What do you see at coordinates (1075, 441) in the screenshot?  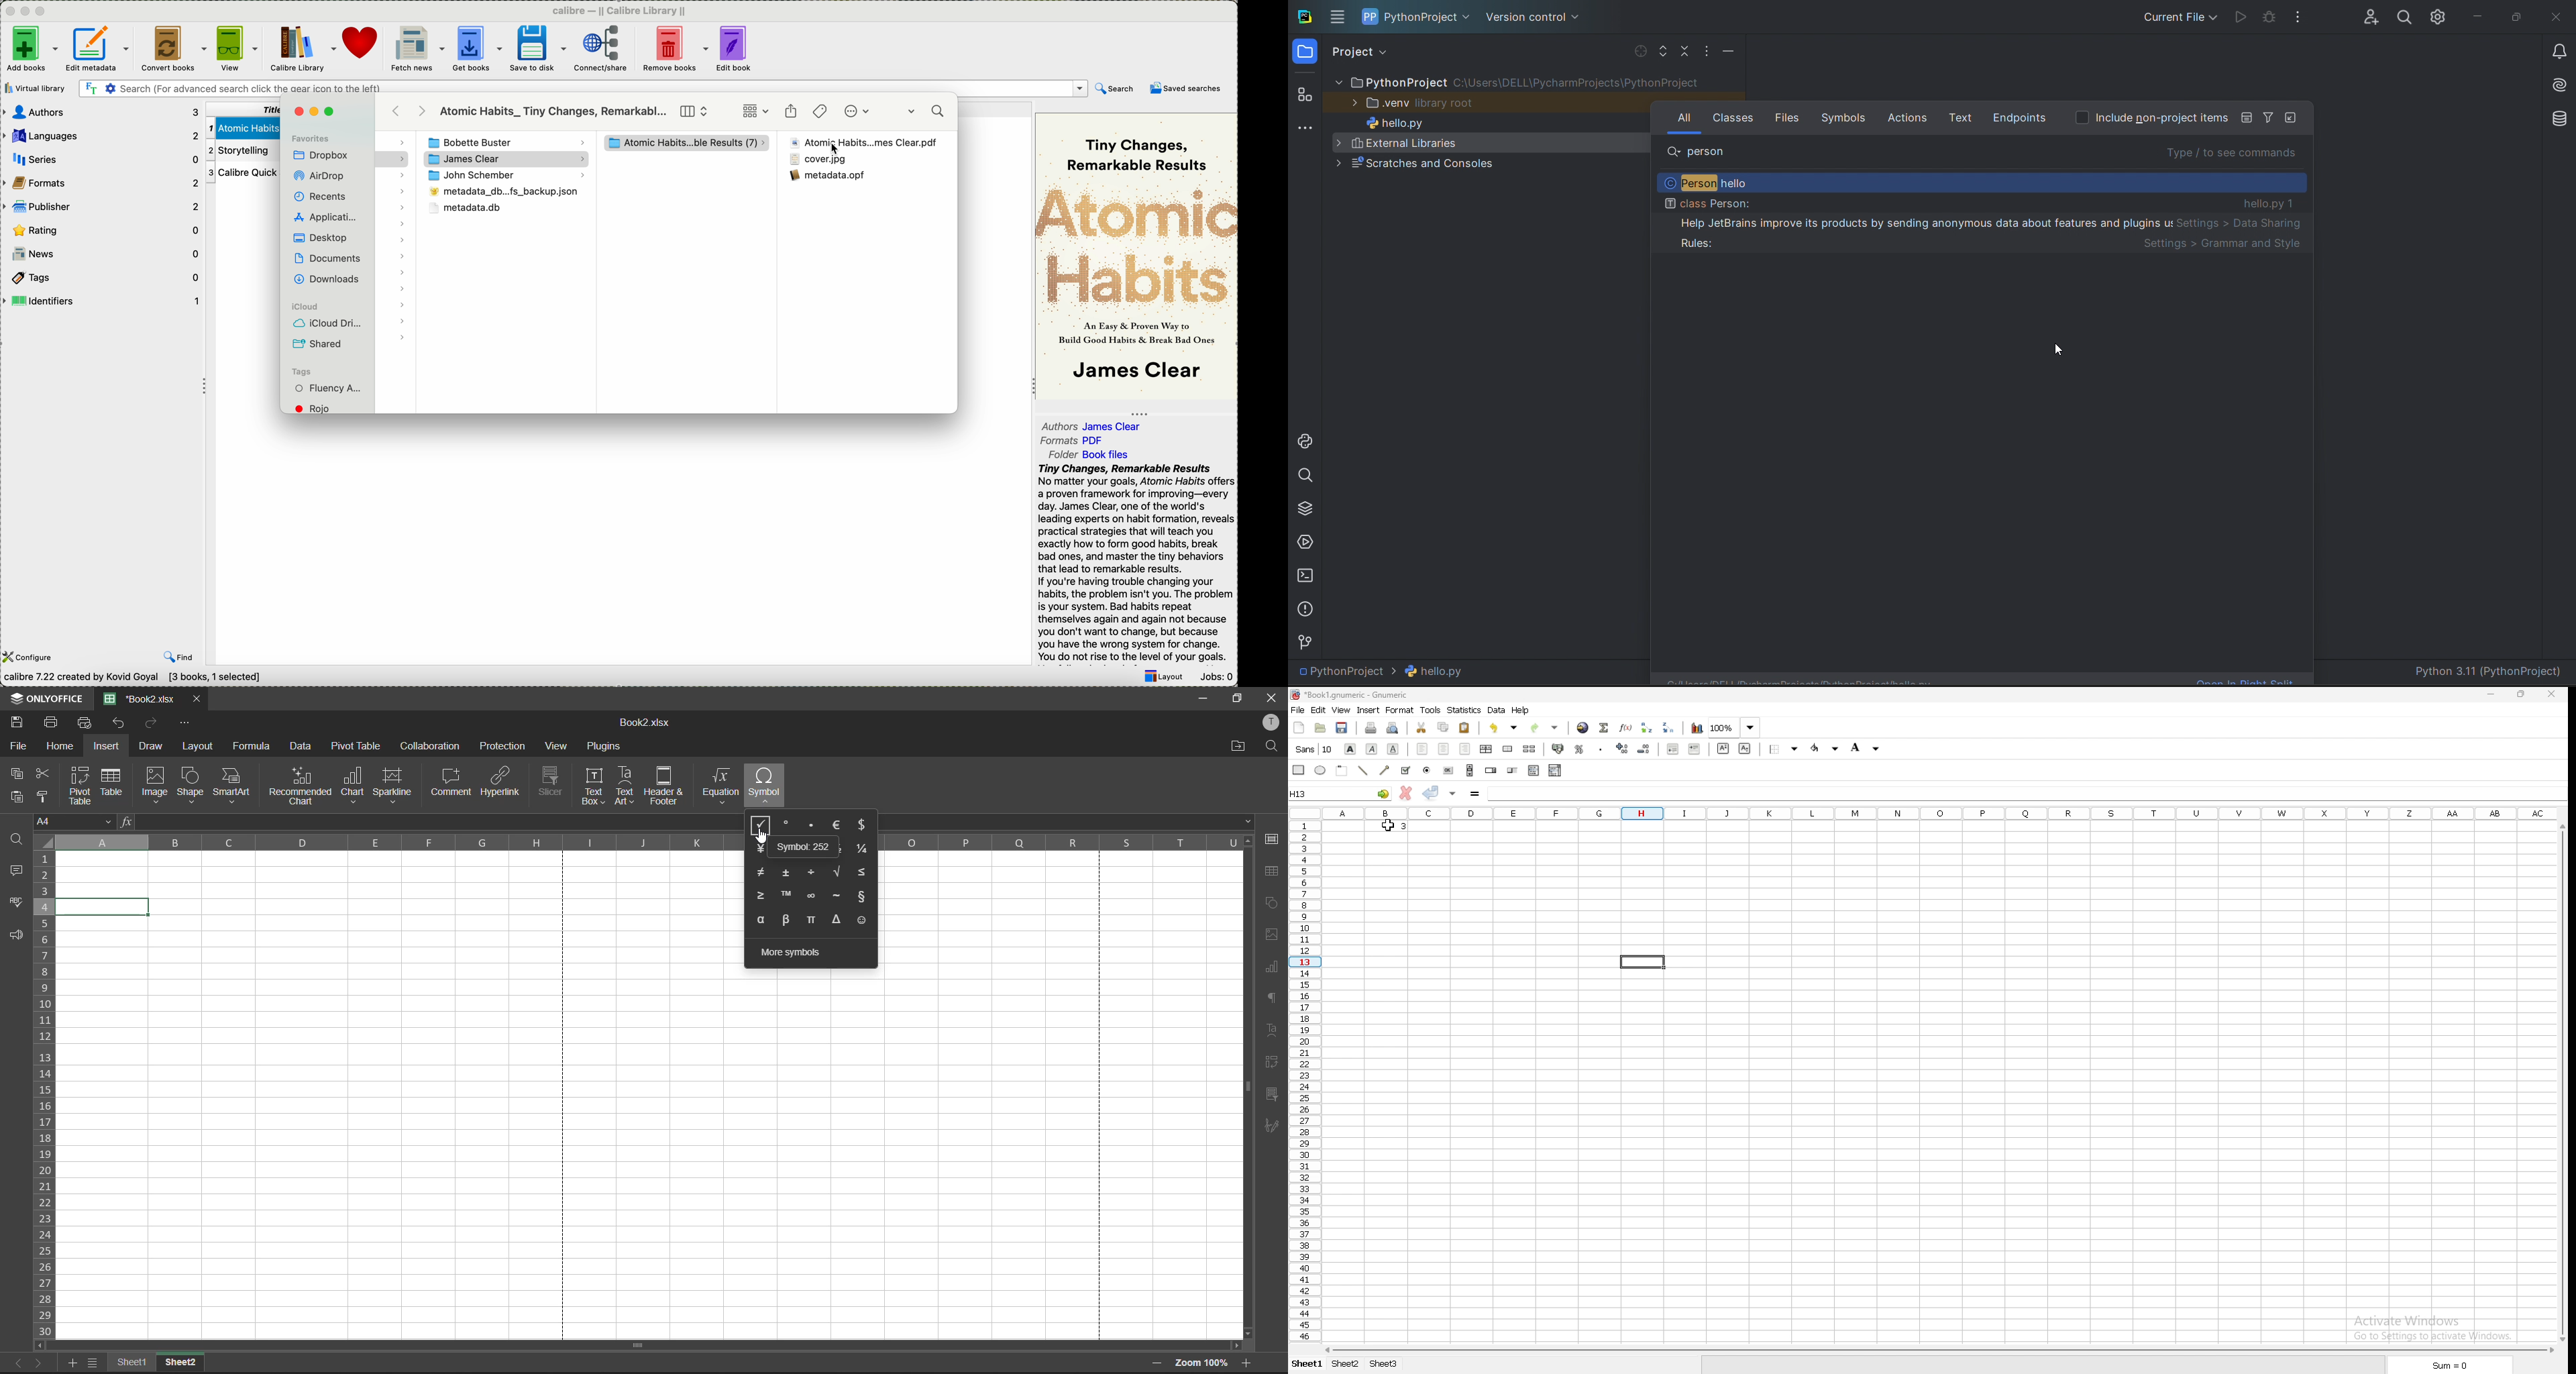 I see `formats` at bounding box center [1075, 441].